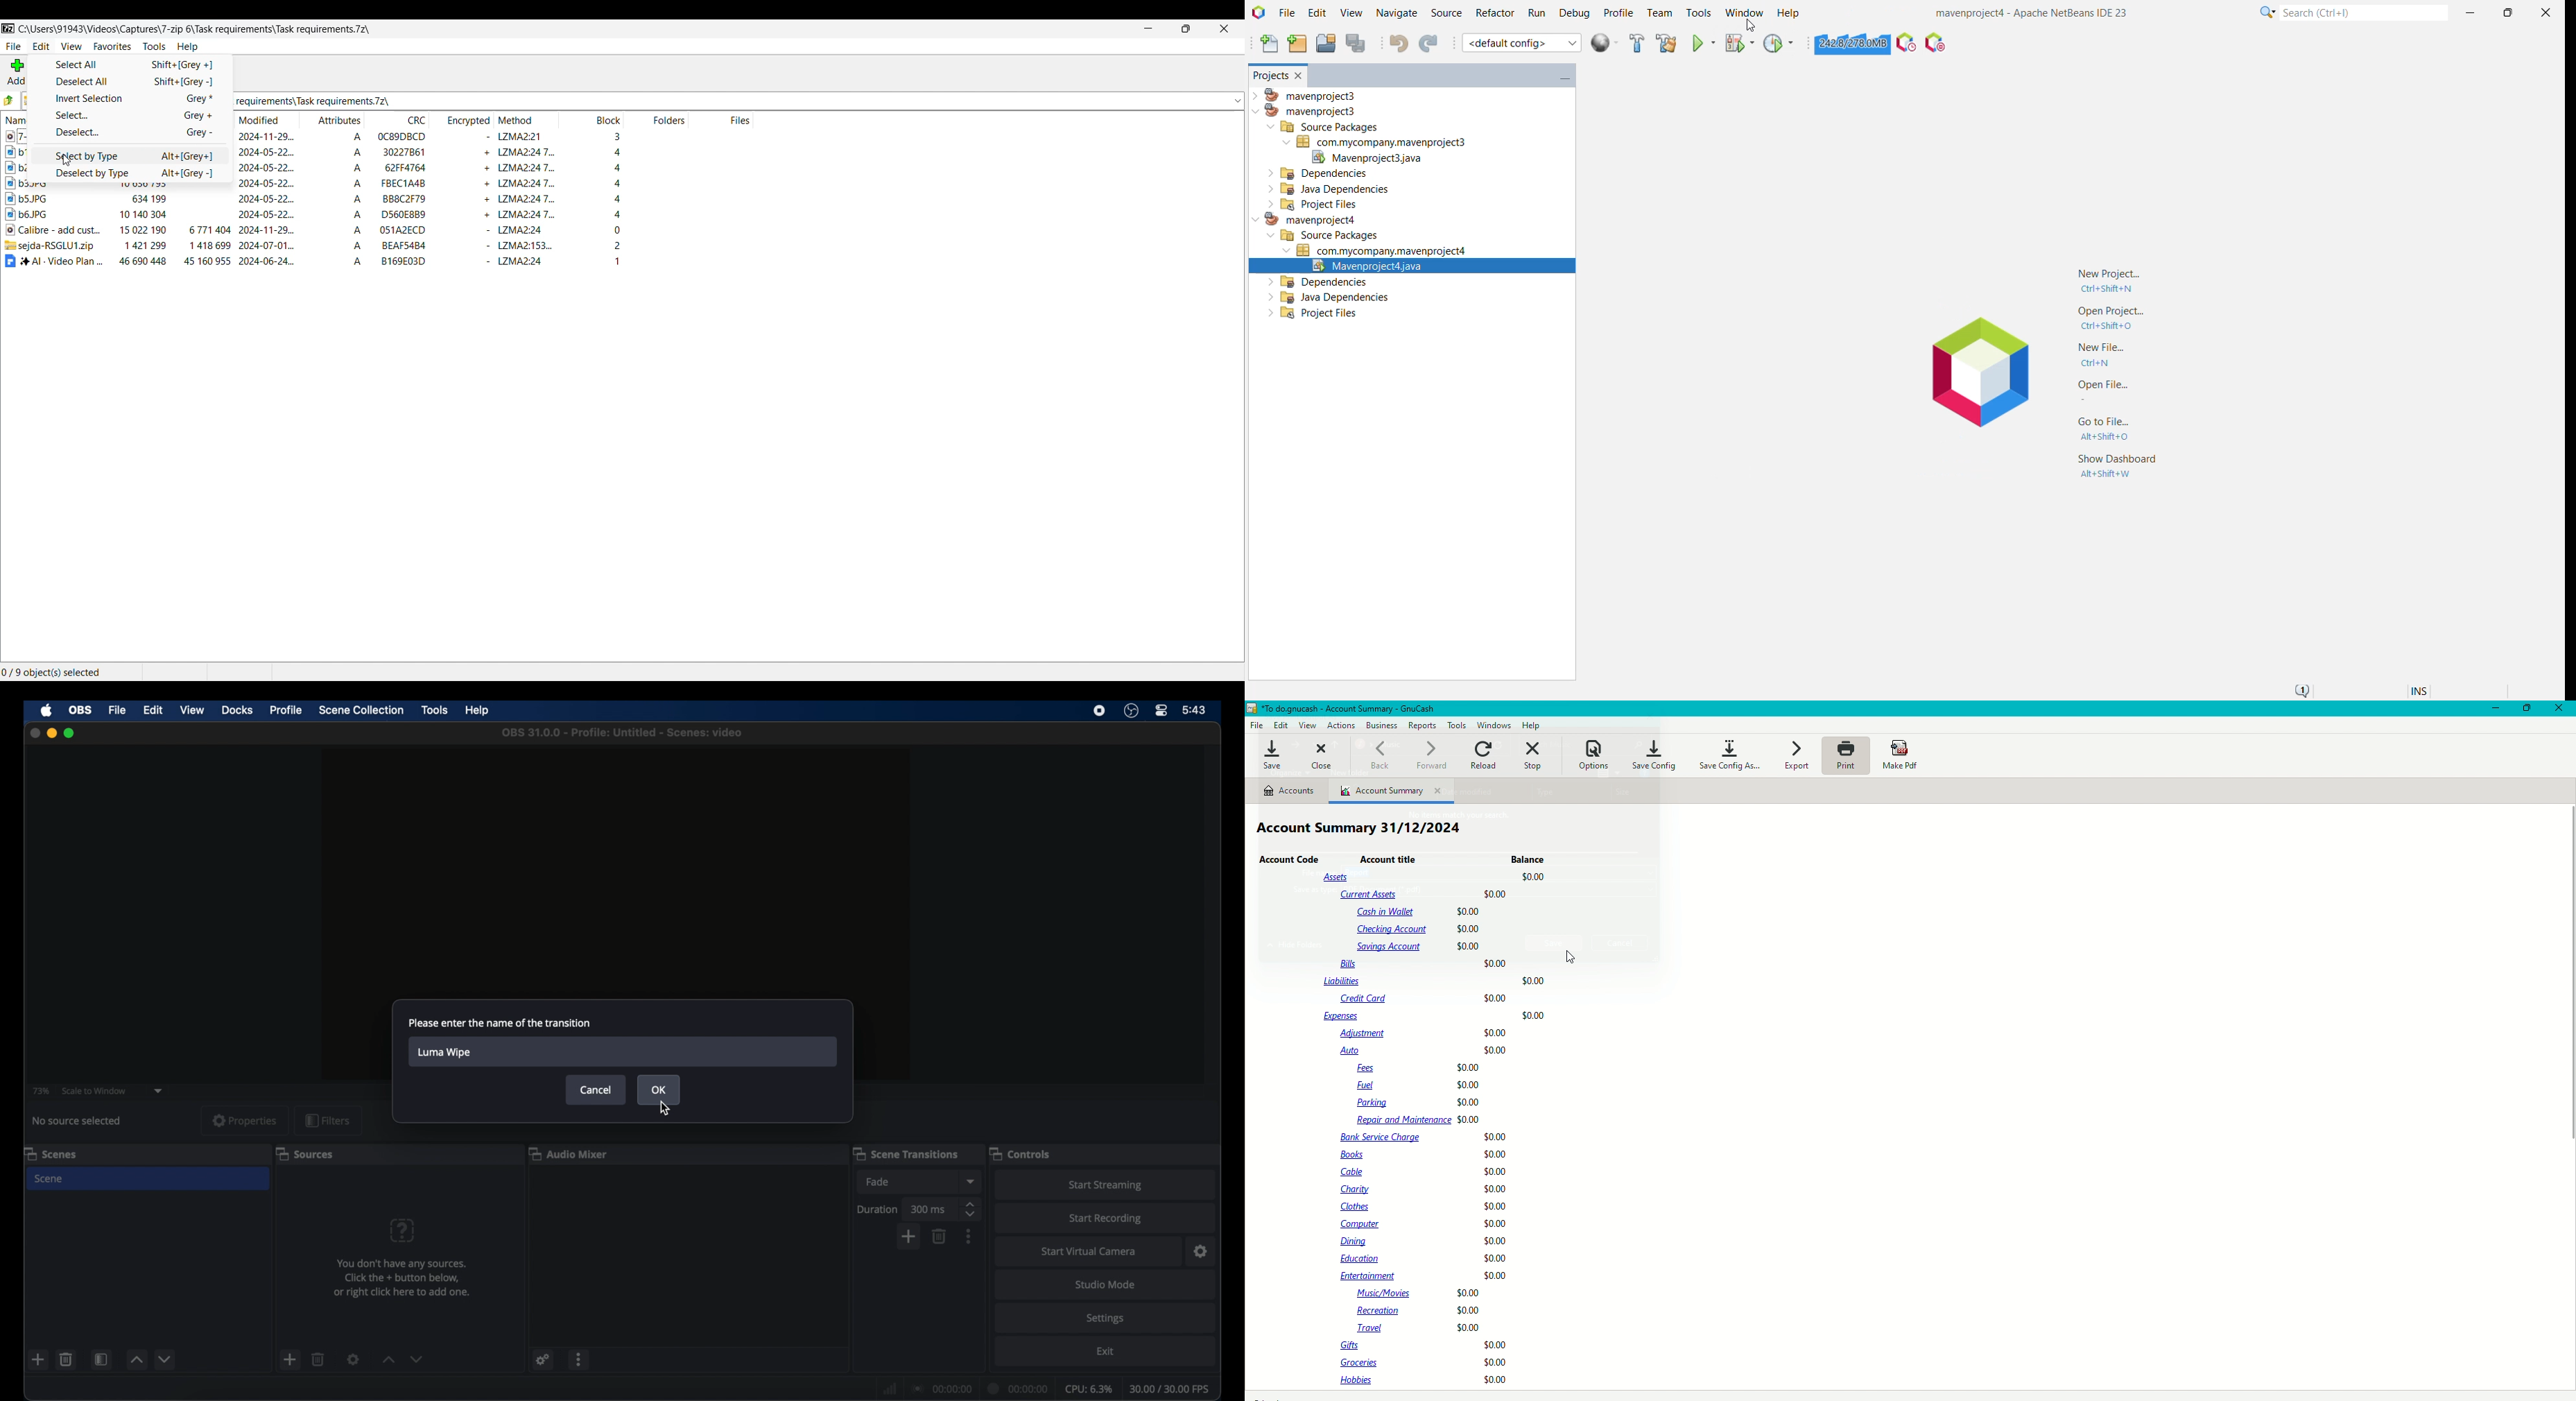 The image size is (2576, 1428). Describe the element at coordinates (389, 1359) in the screenshot. I see `increment` at that location.